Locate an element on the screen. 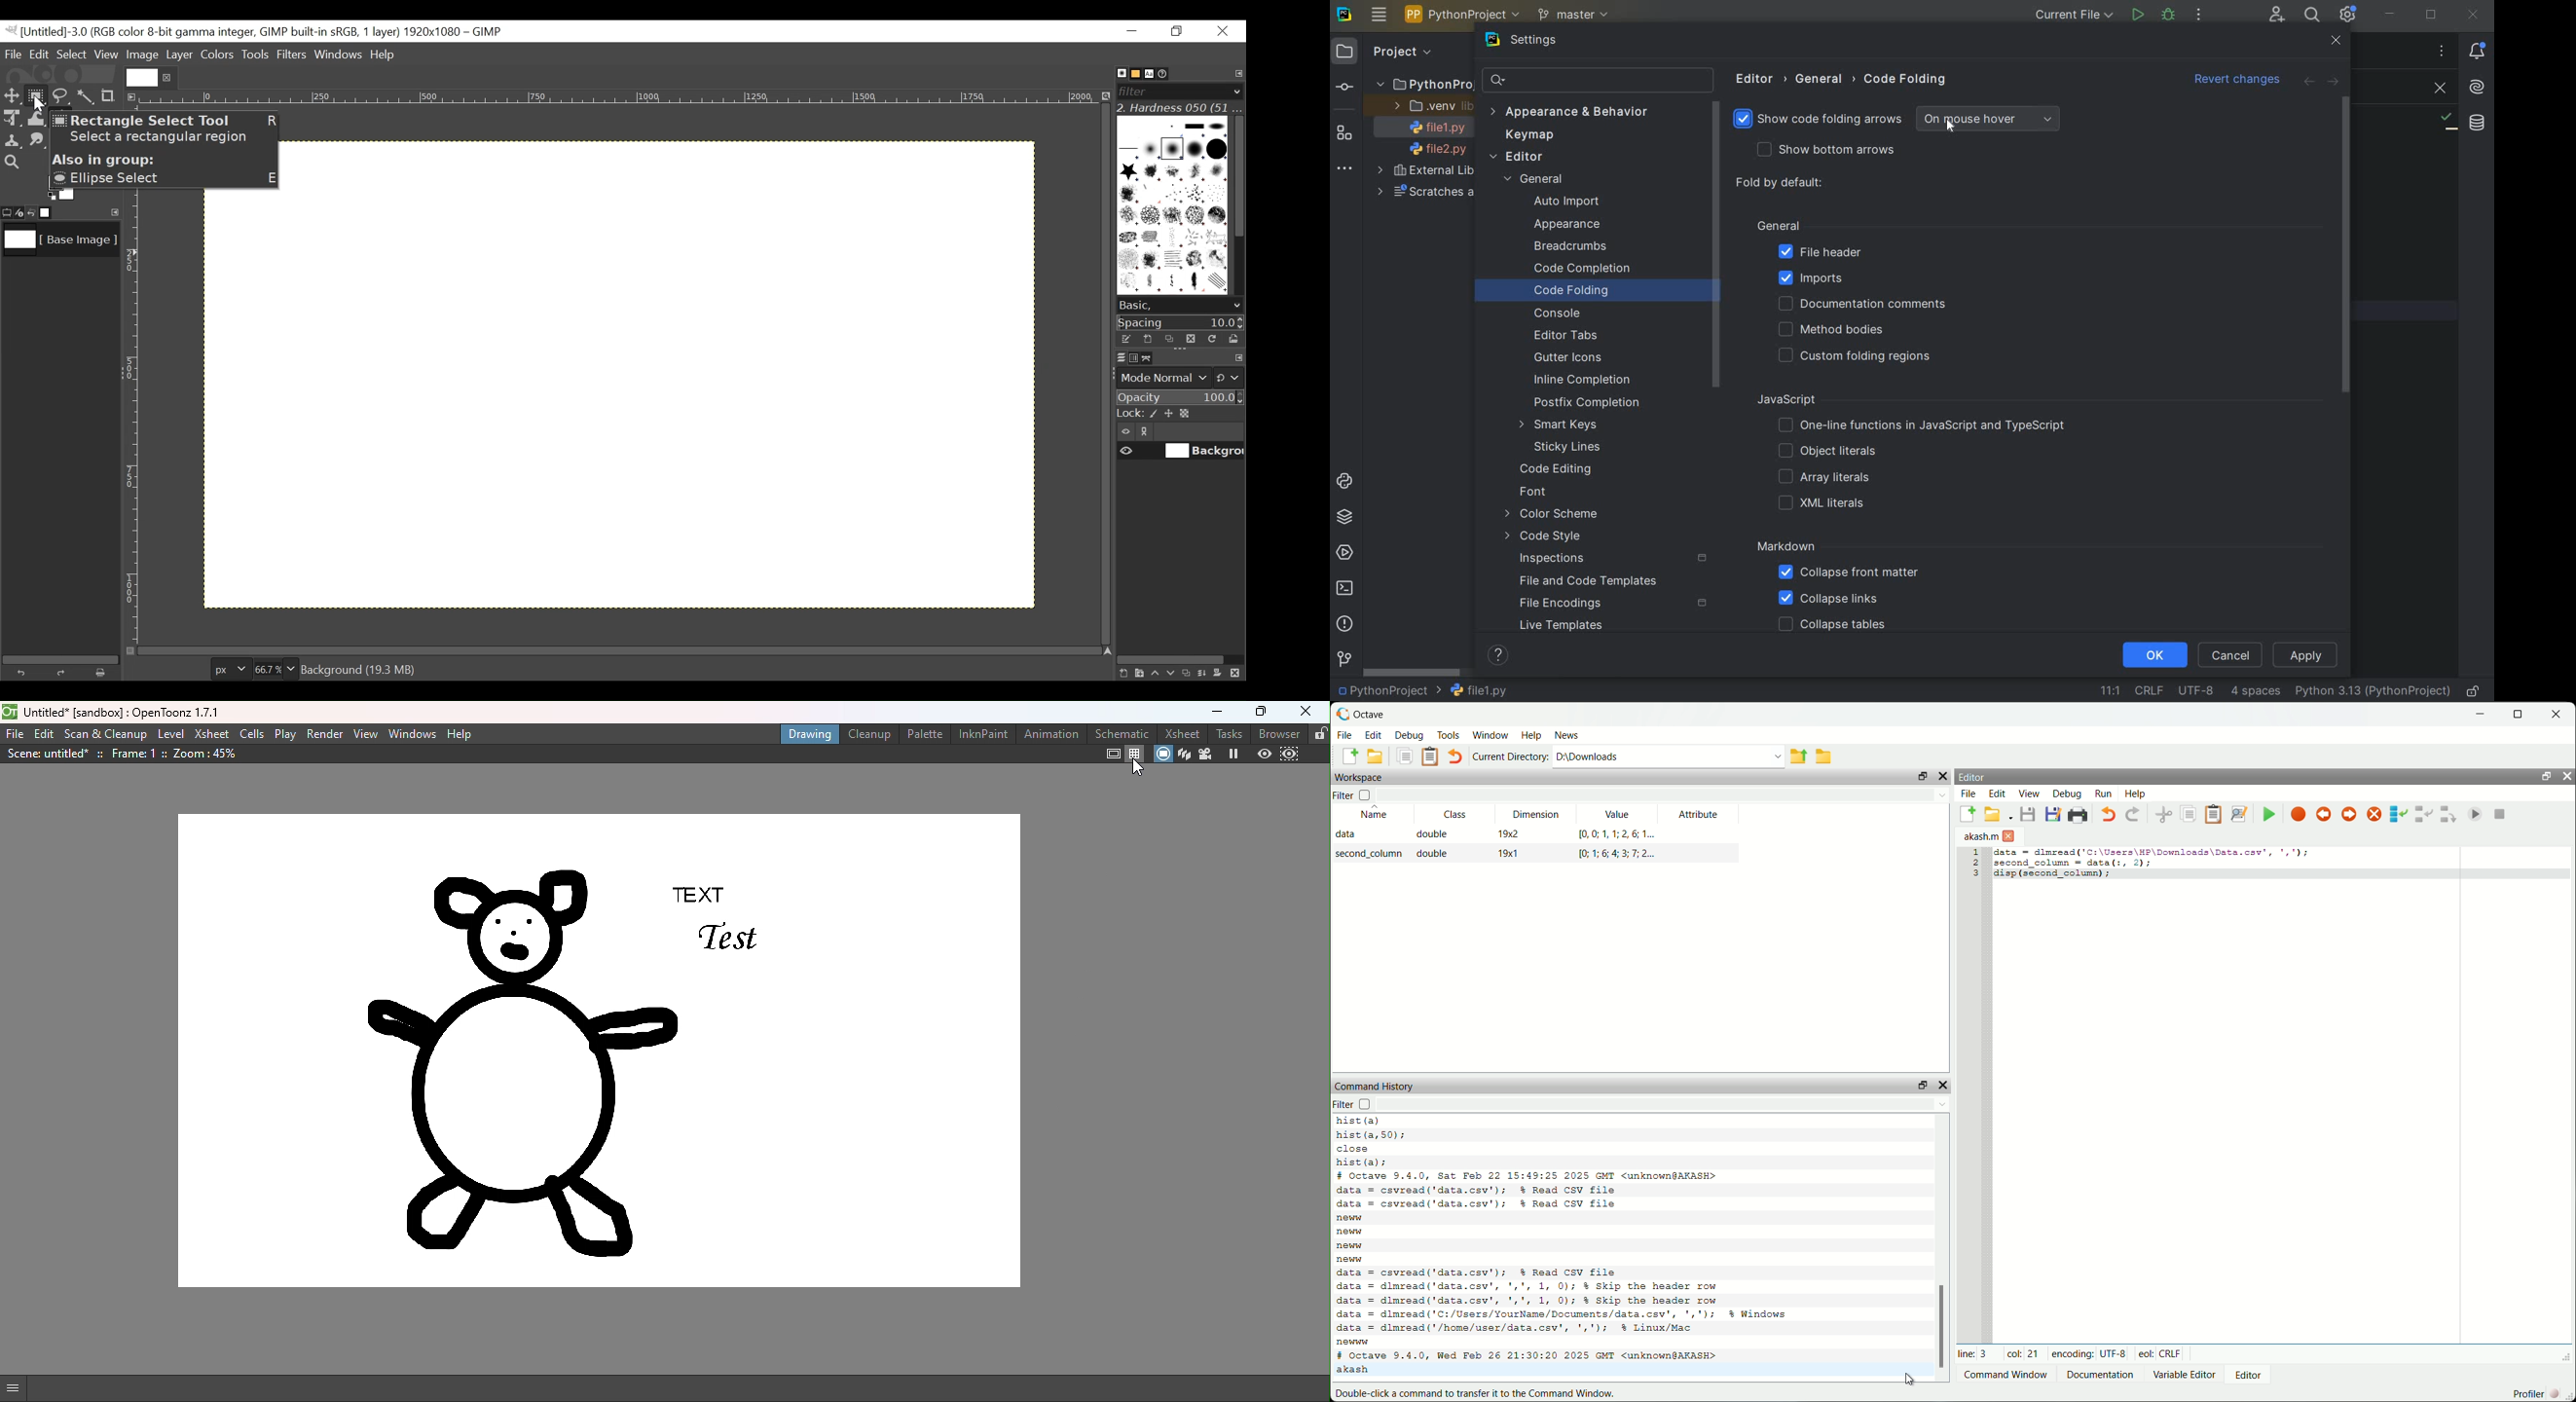 The height and width of the screenshot is (1428, 2576). EDITOR TABS is located at coordinates (1565, 333).